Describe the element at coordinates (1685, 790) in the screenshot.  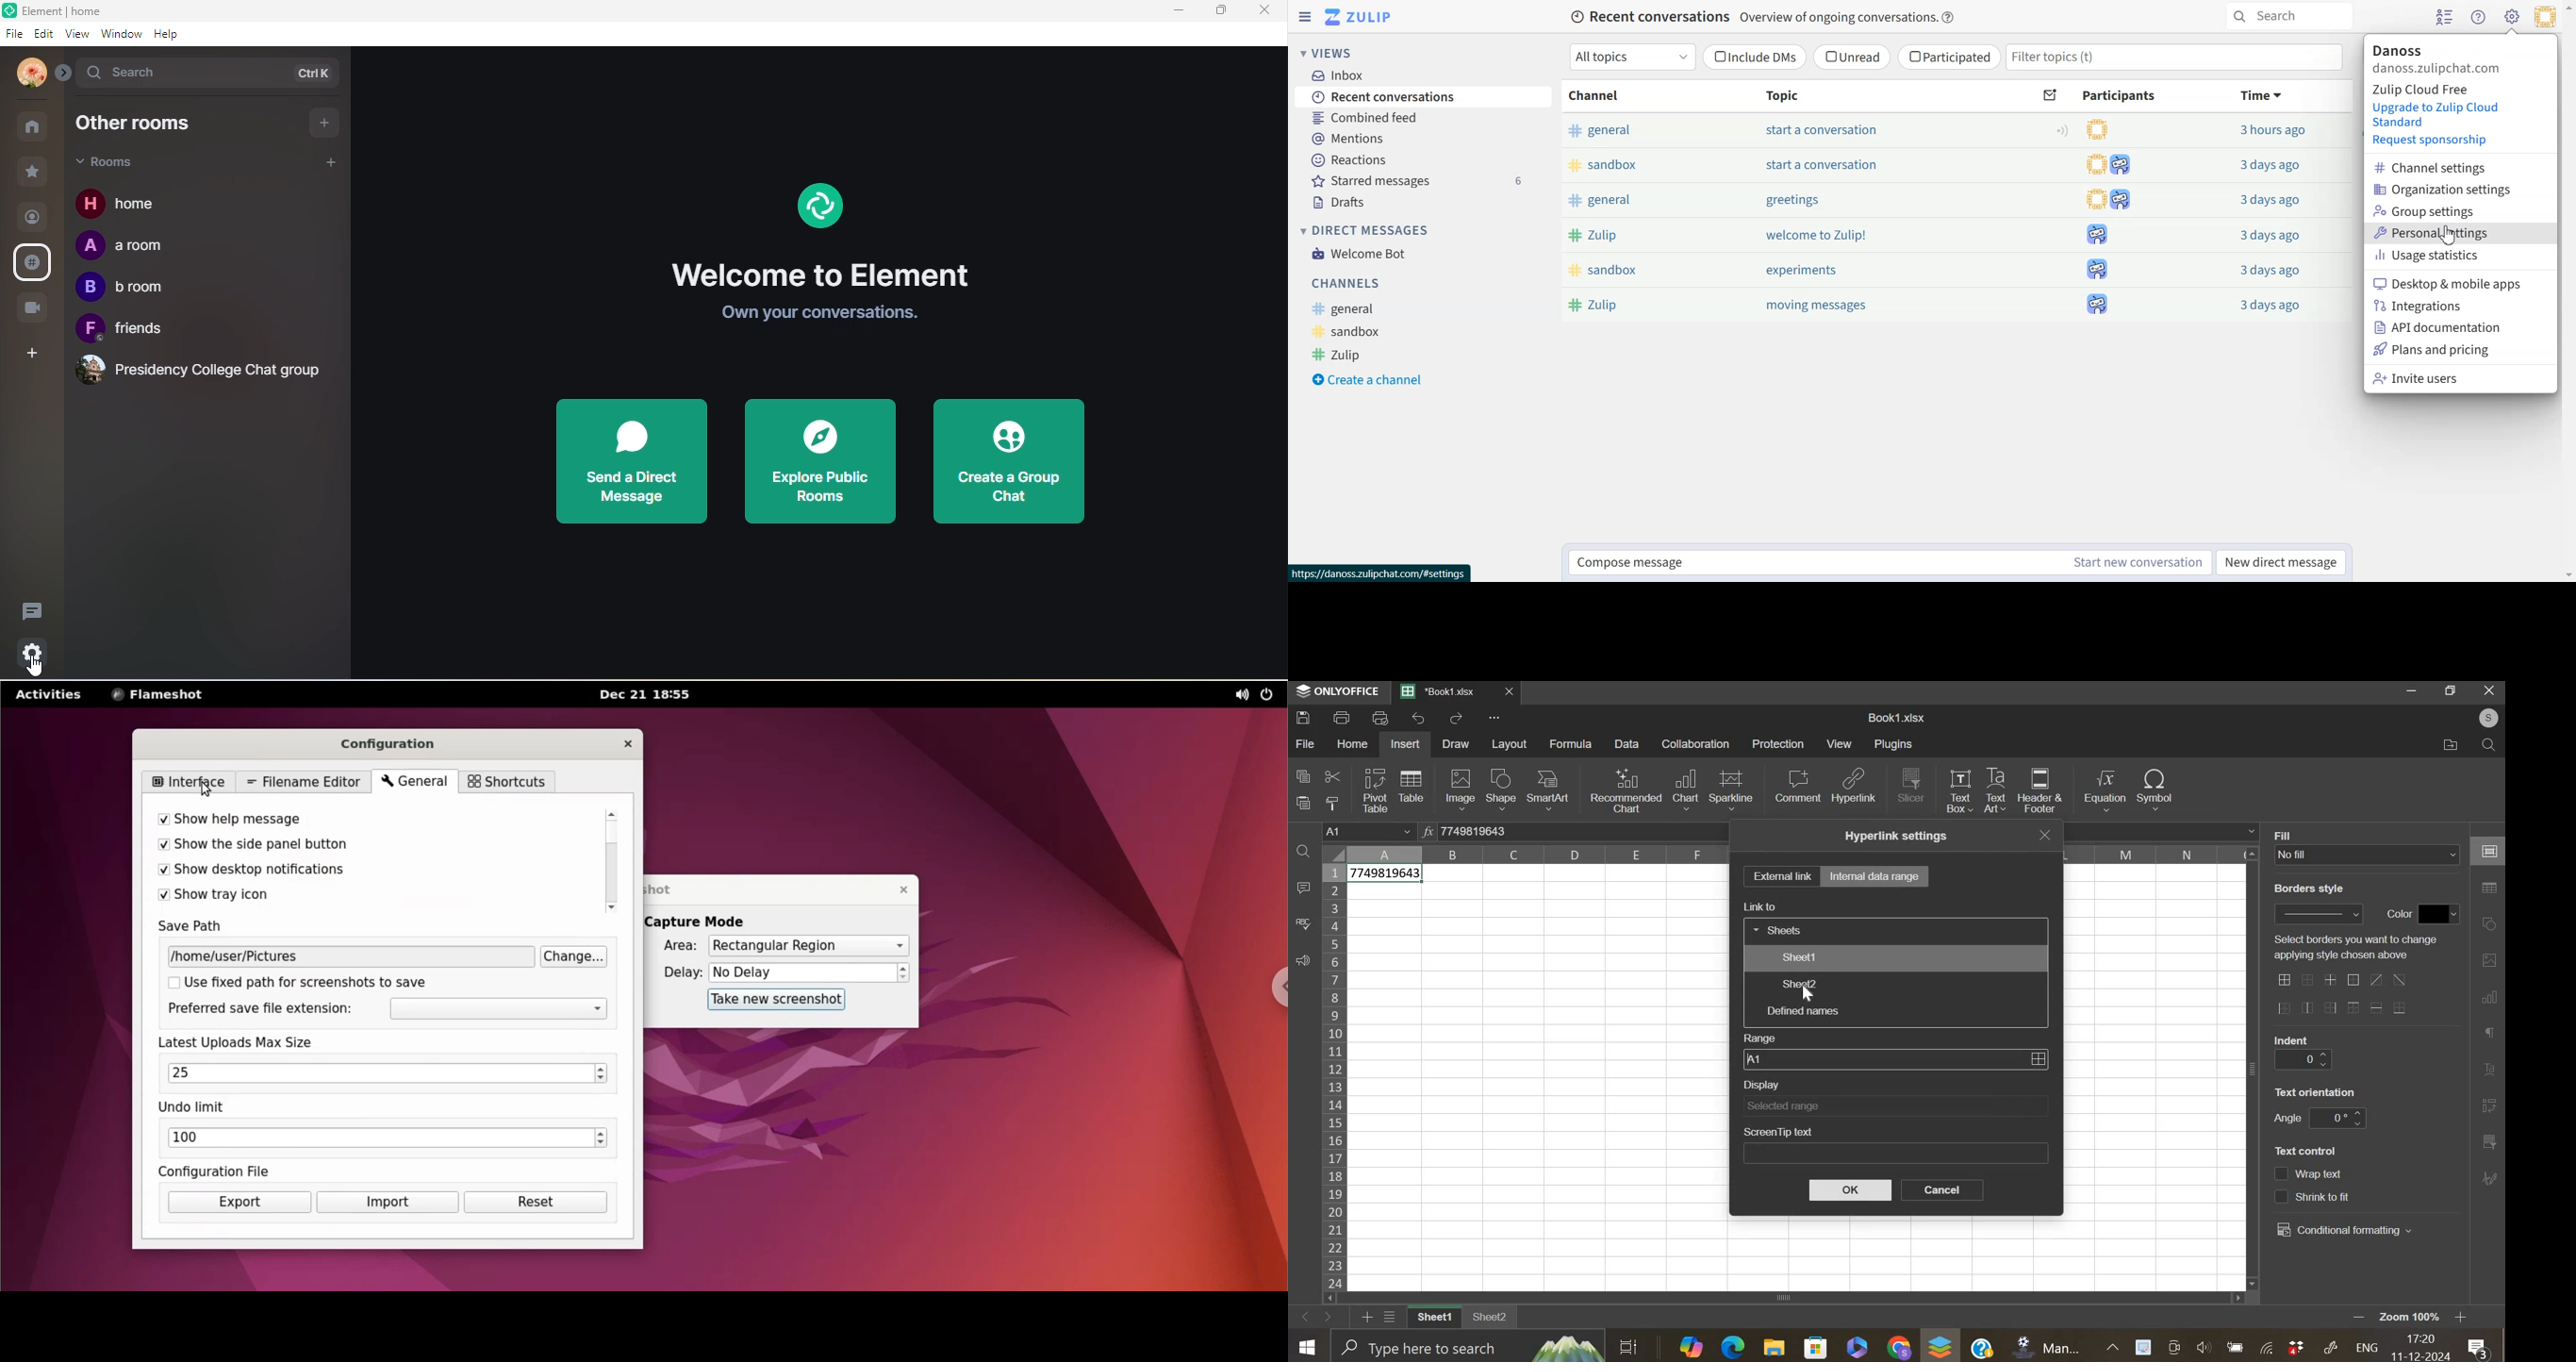
I see `chart` at that location.